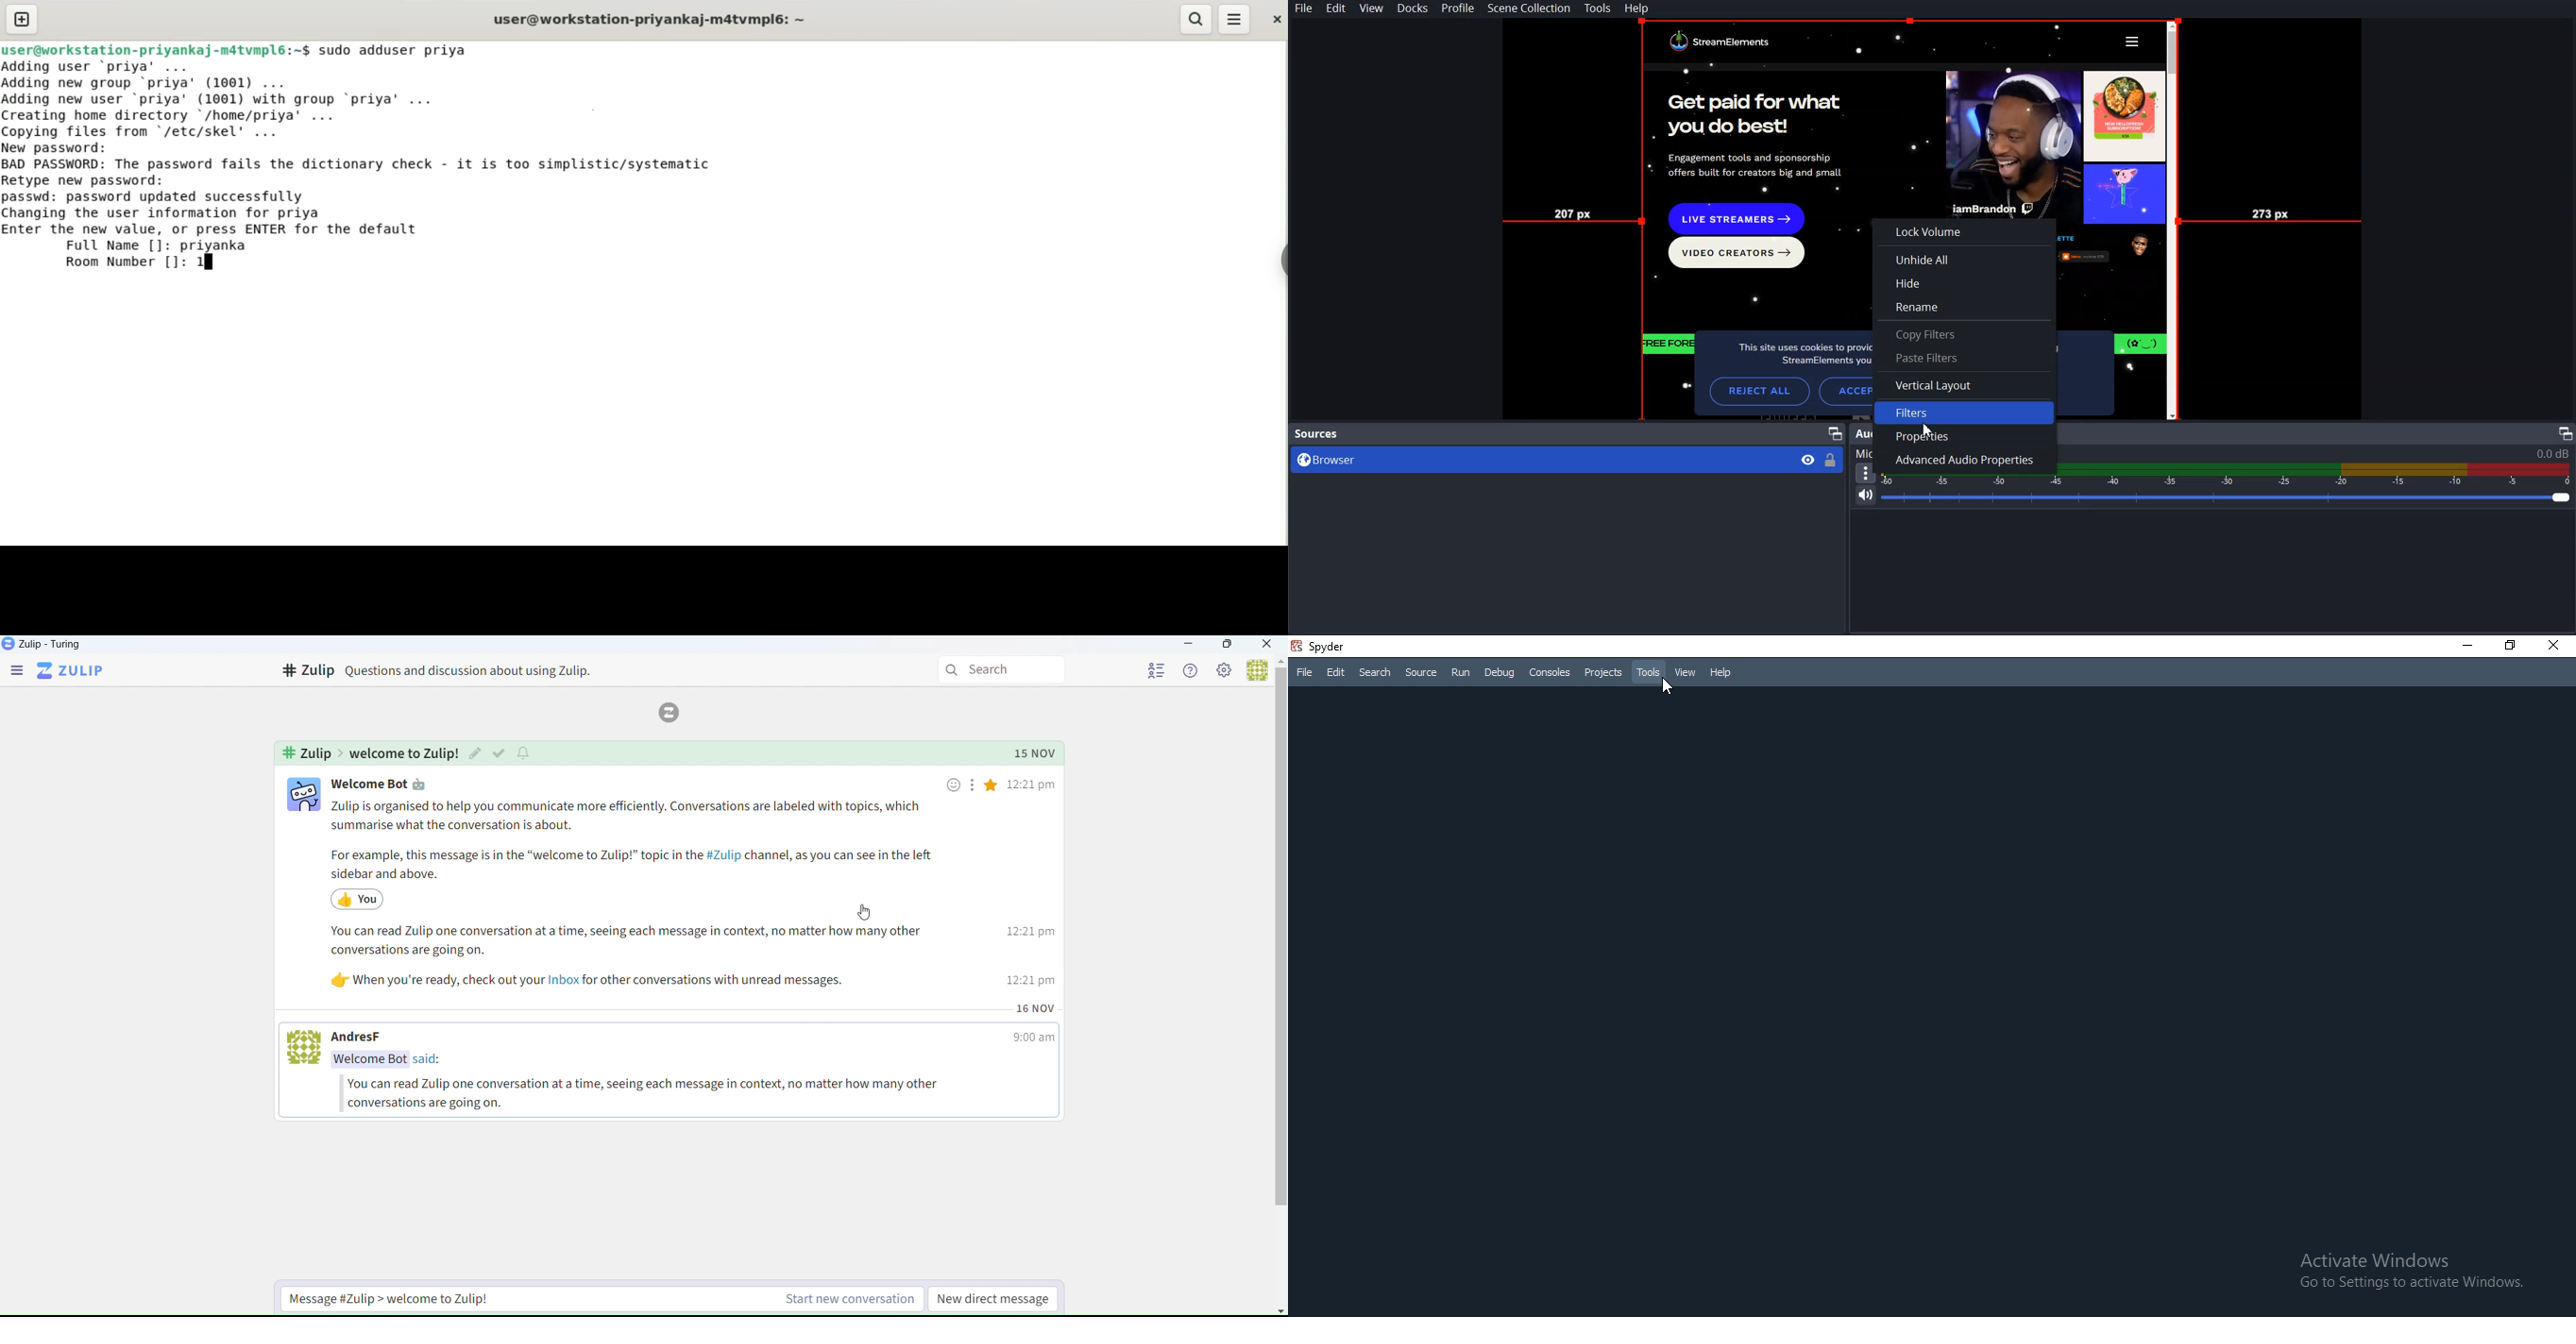 This screenshot has width=2576, height=1344. What do you see at coordinates (1414, 9) in the screenshot?
I see `Docks` at bounding box center [1414, 9].